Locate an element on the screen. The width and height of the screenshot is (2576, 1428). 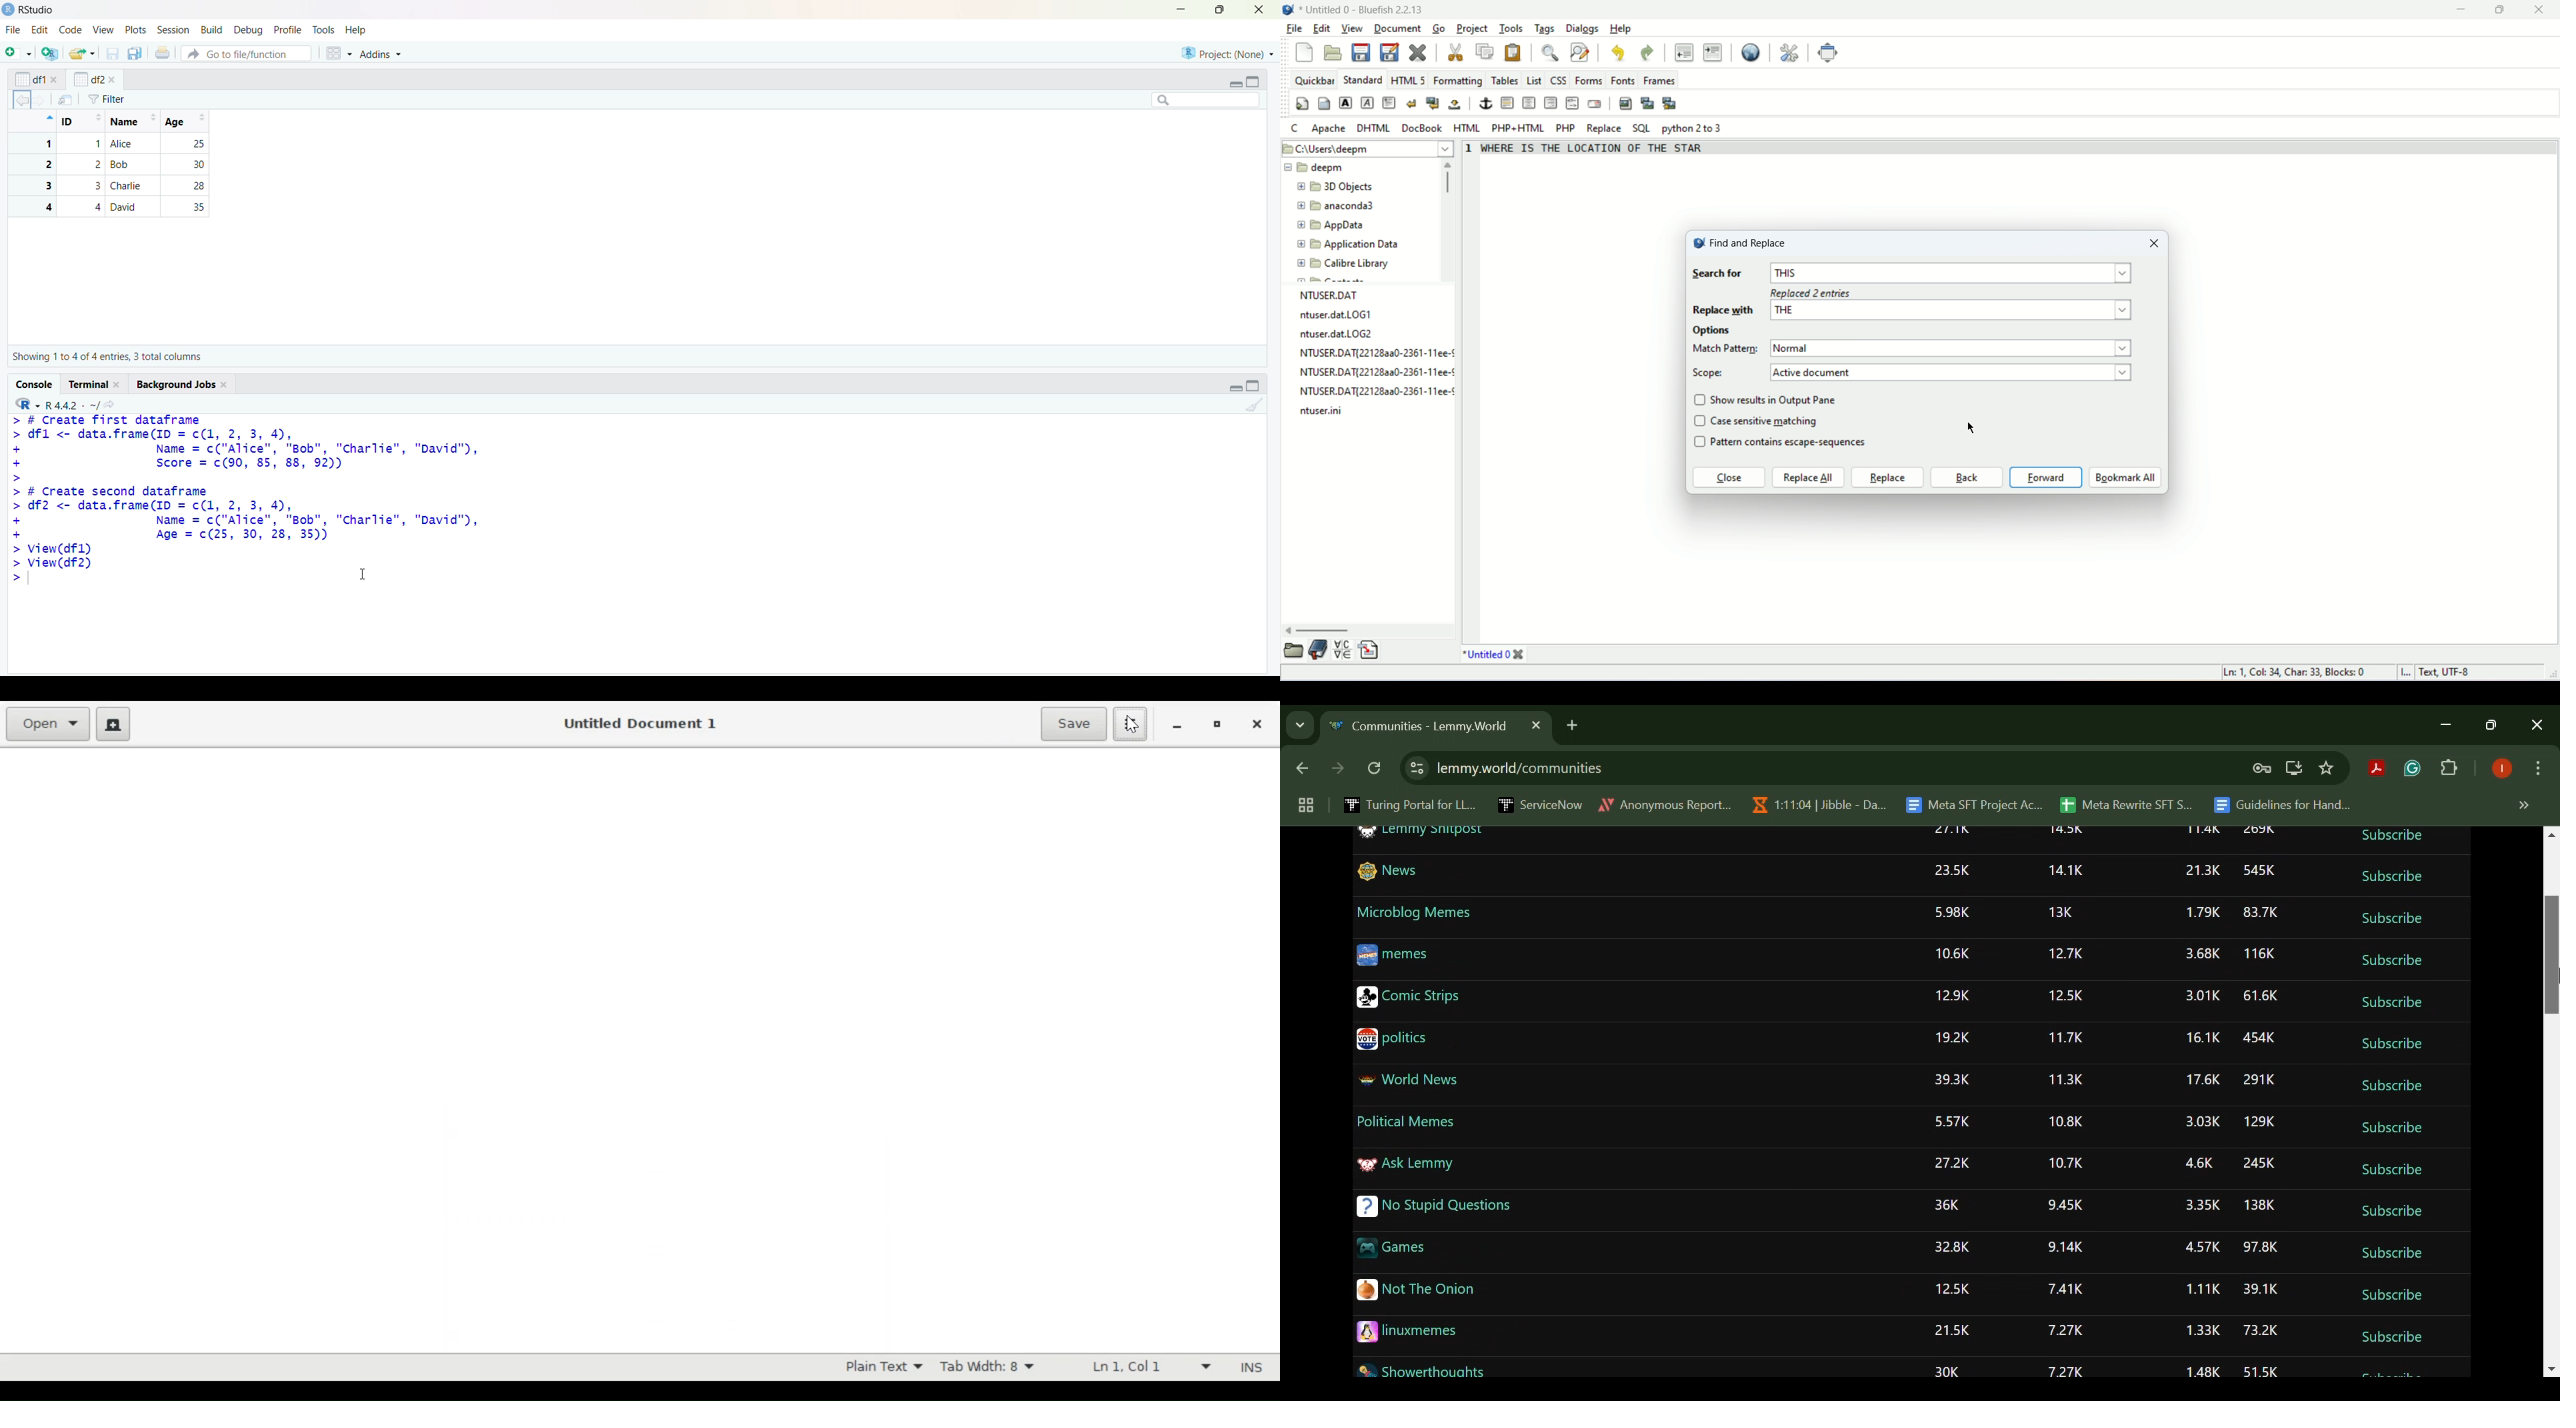
Previous Webpage is located at coordinates (1299, 770).